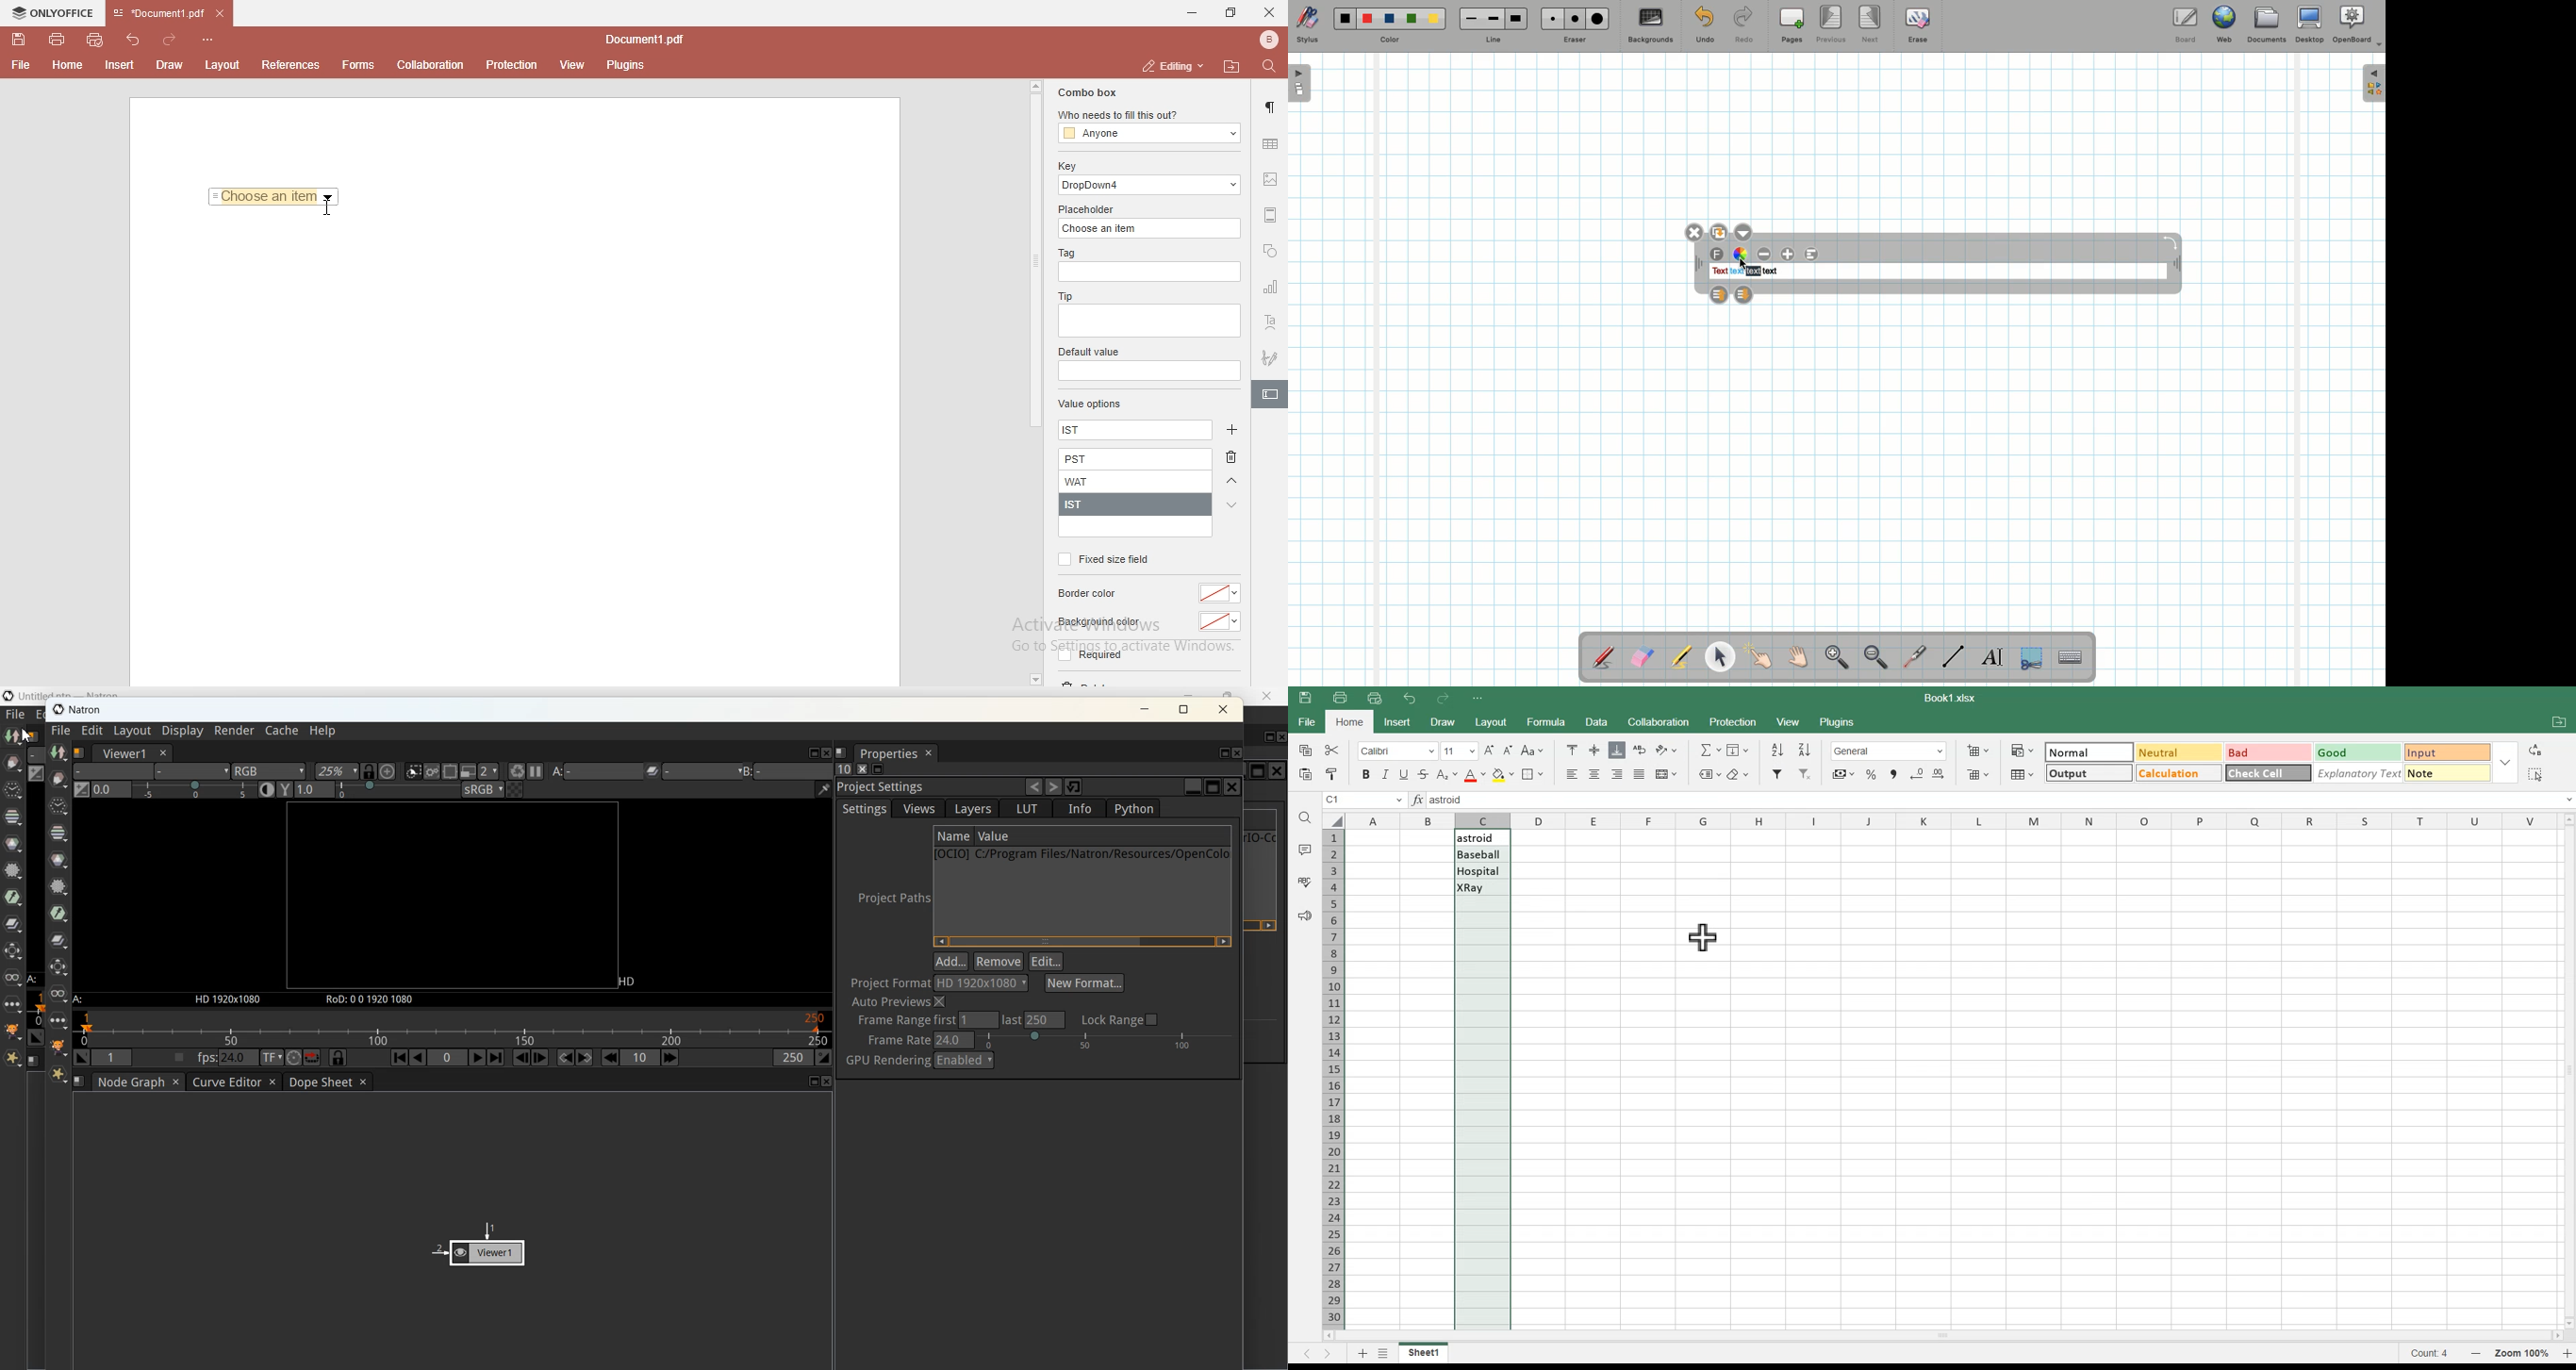 The image size is (2576, 1372). Describe the element at coordinates (1405, 774) in the screenshot. I see `Underline` at that location.